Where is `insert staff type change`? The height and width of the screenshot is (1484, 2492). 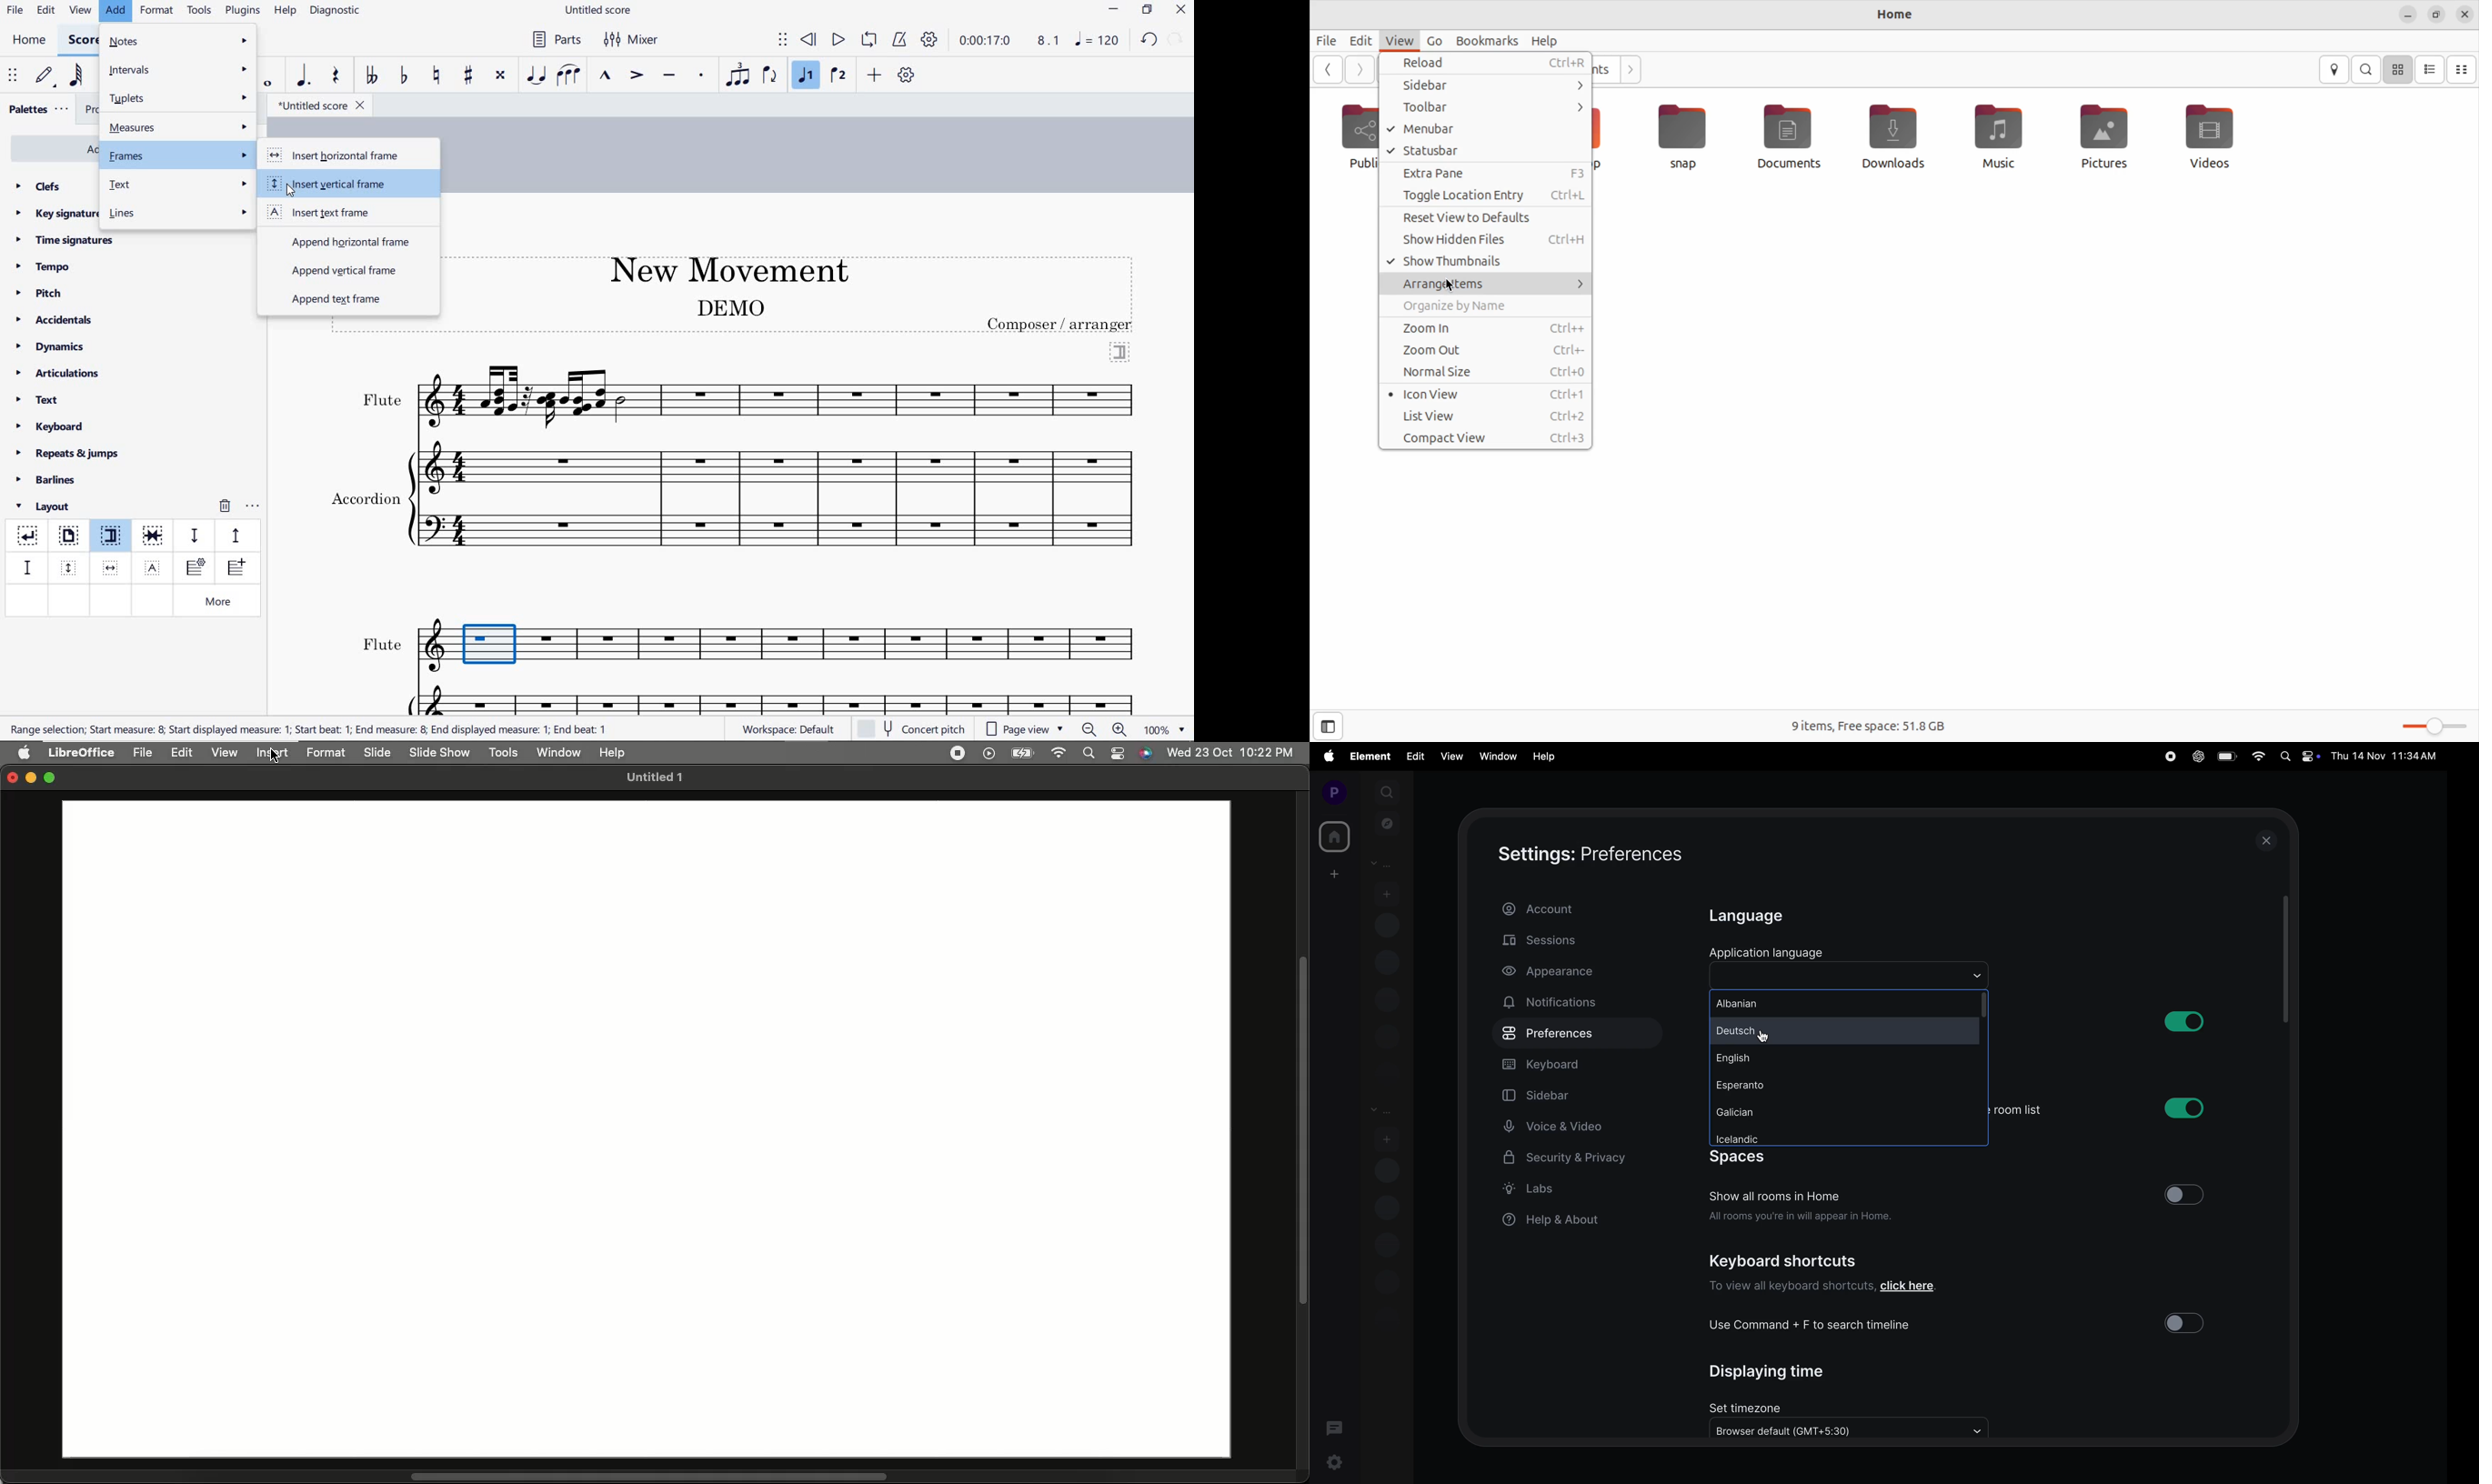
insert staff type change is located at coordinates (195, 568).